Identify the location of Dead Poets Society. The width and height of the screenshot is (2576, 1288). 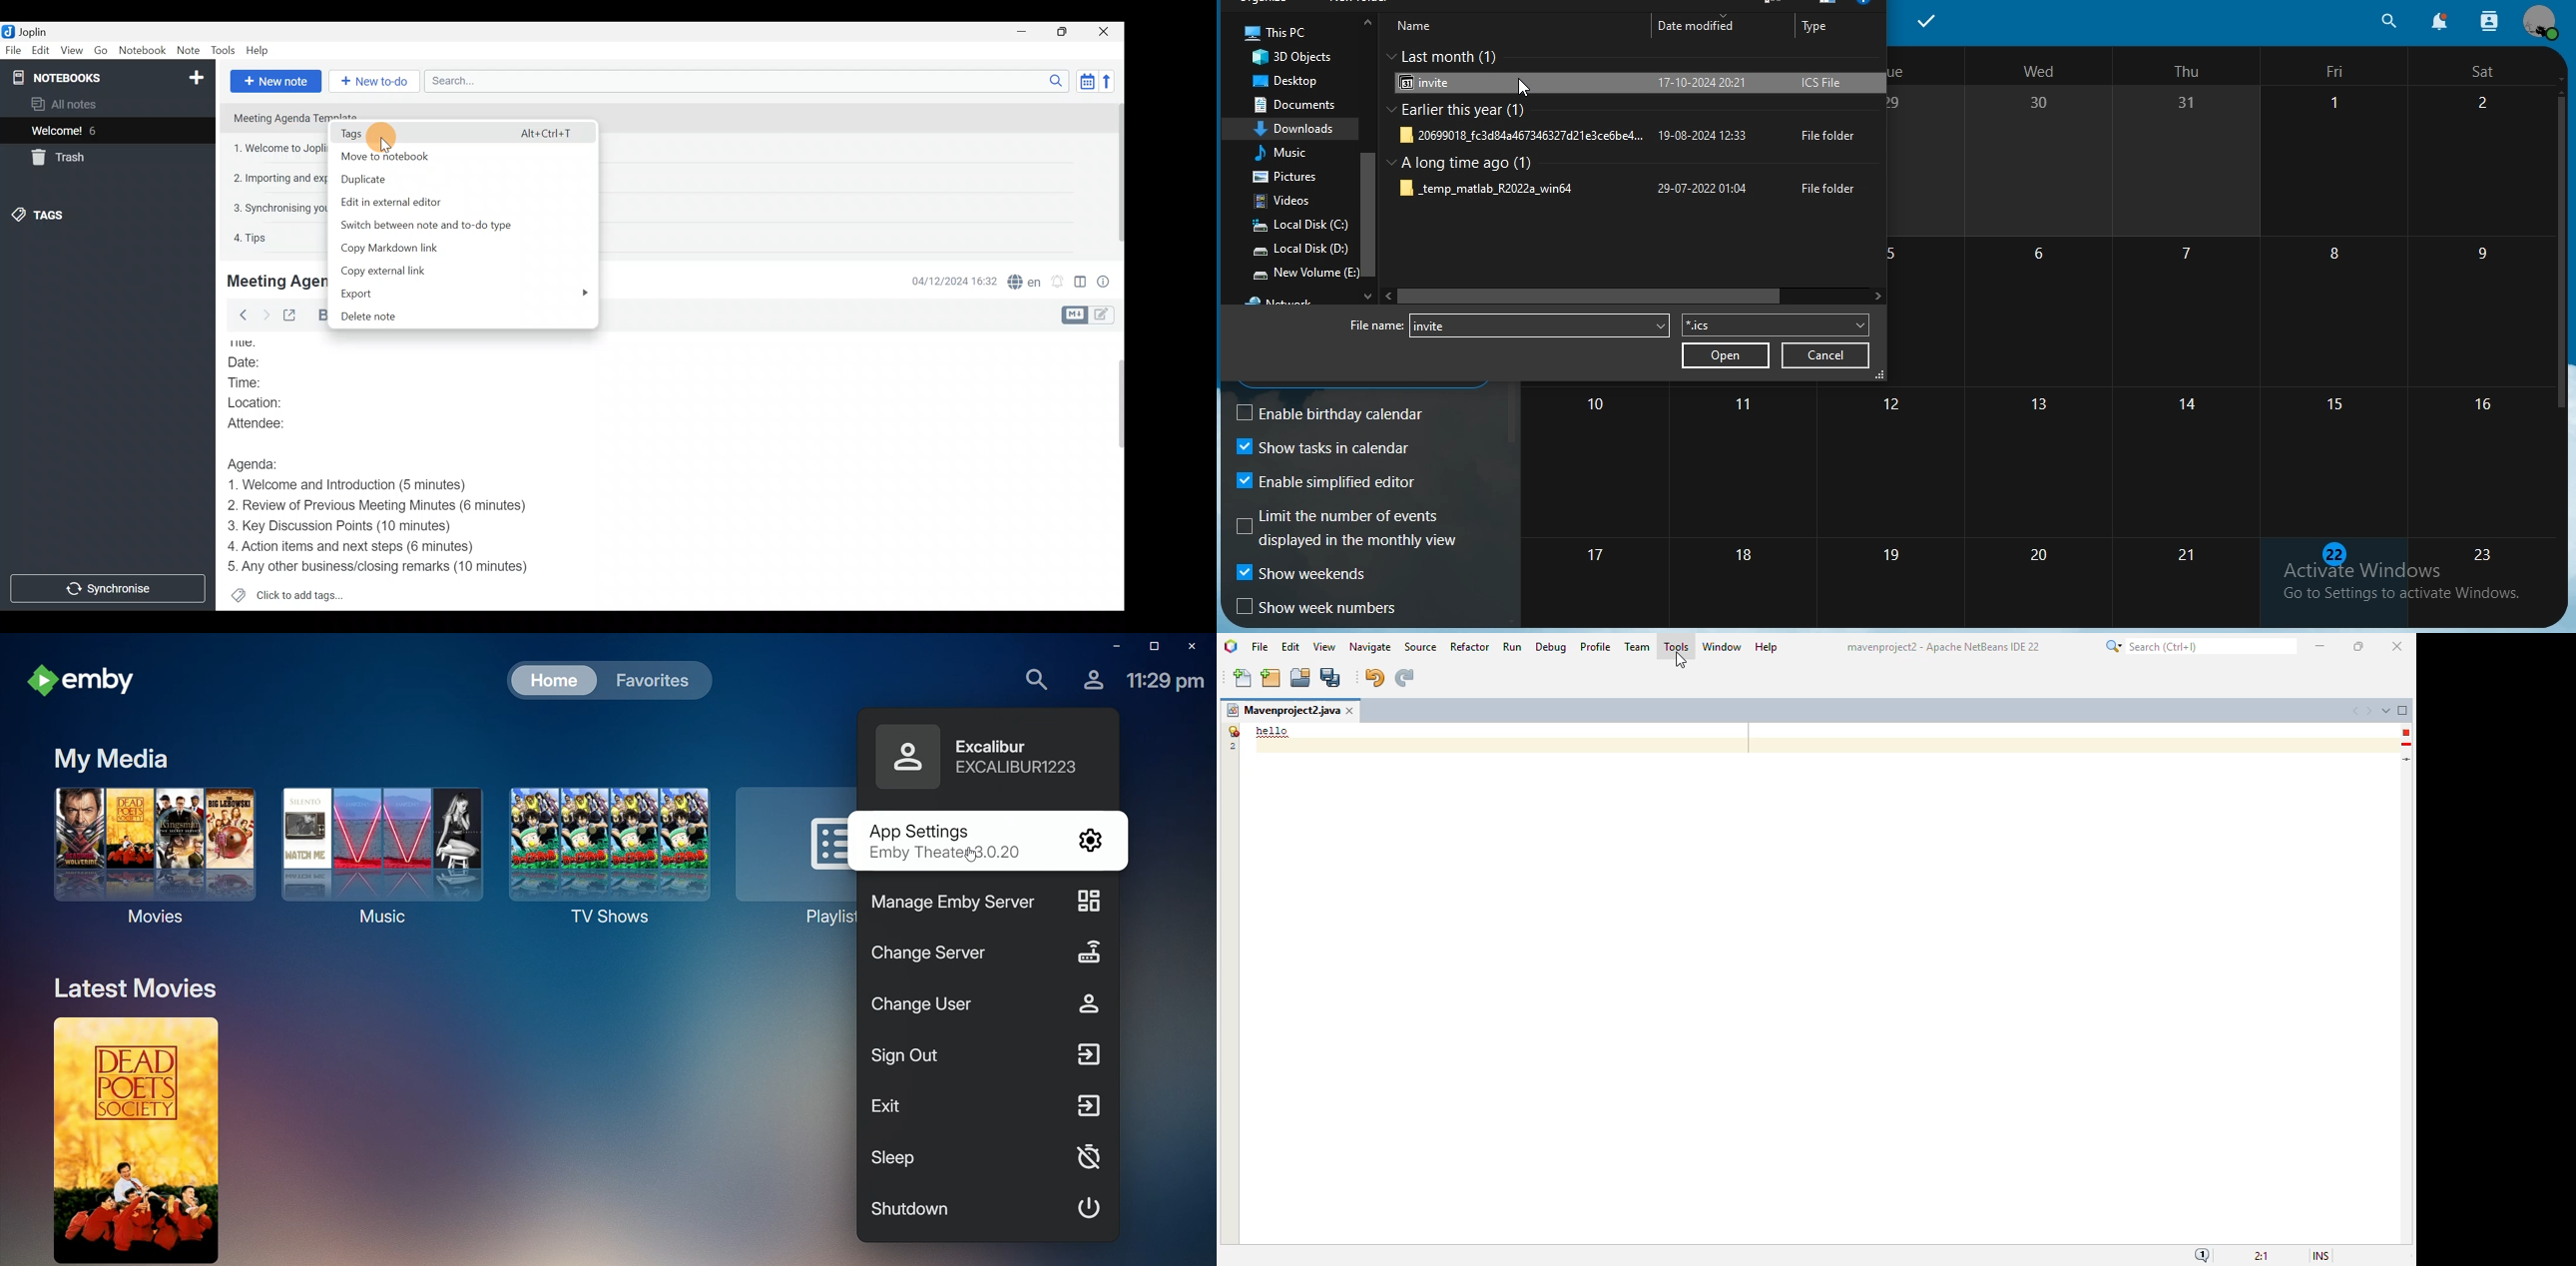
(126, 1140).